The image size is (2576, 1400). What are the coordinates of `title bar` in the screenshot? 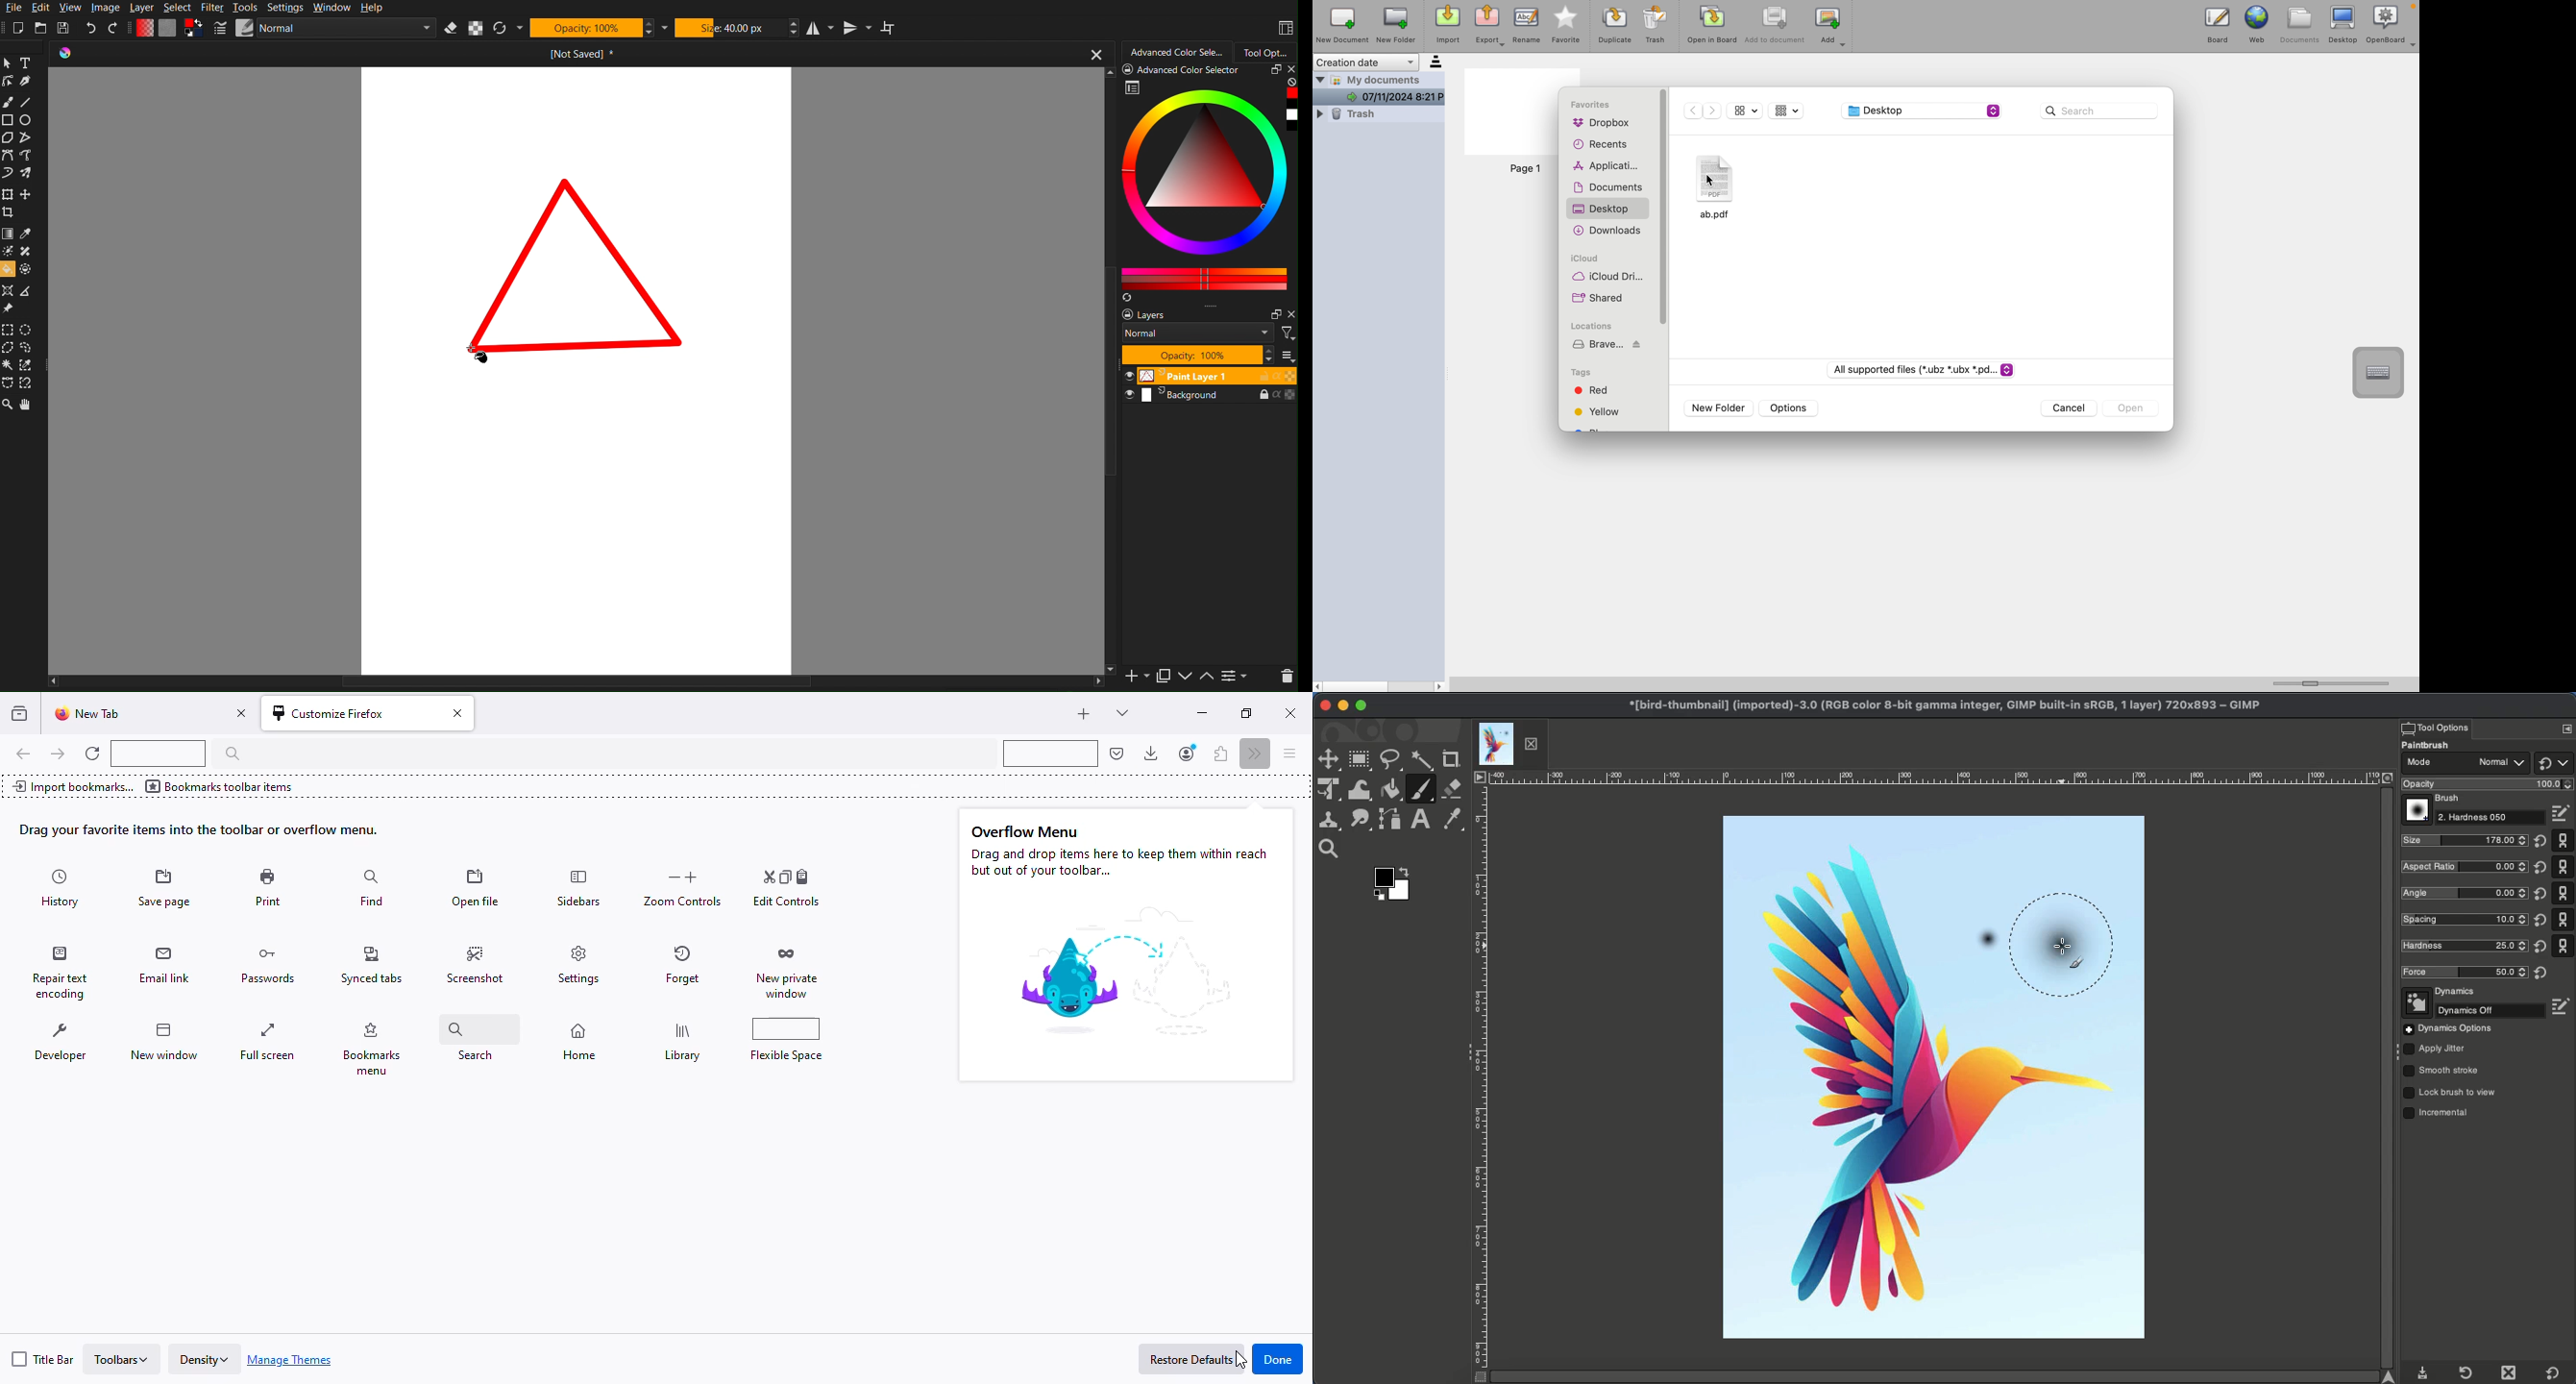 It's located at (42, 1359).